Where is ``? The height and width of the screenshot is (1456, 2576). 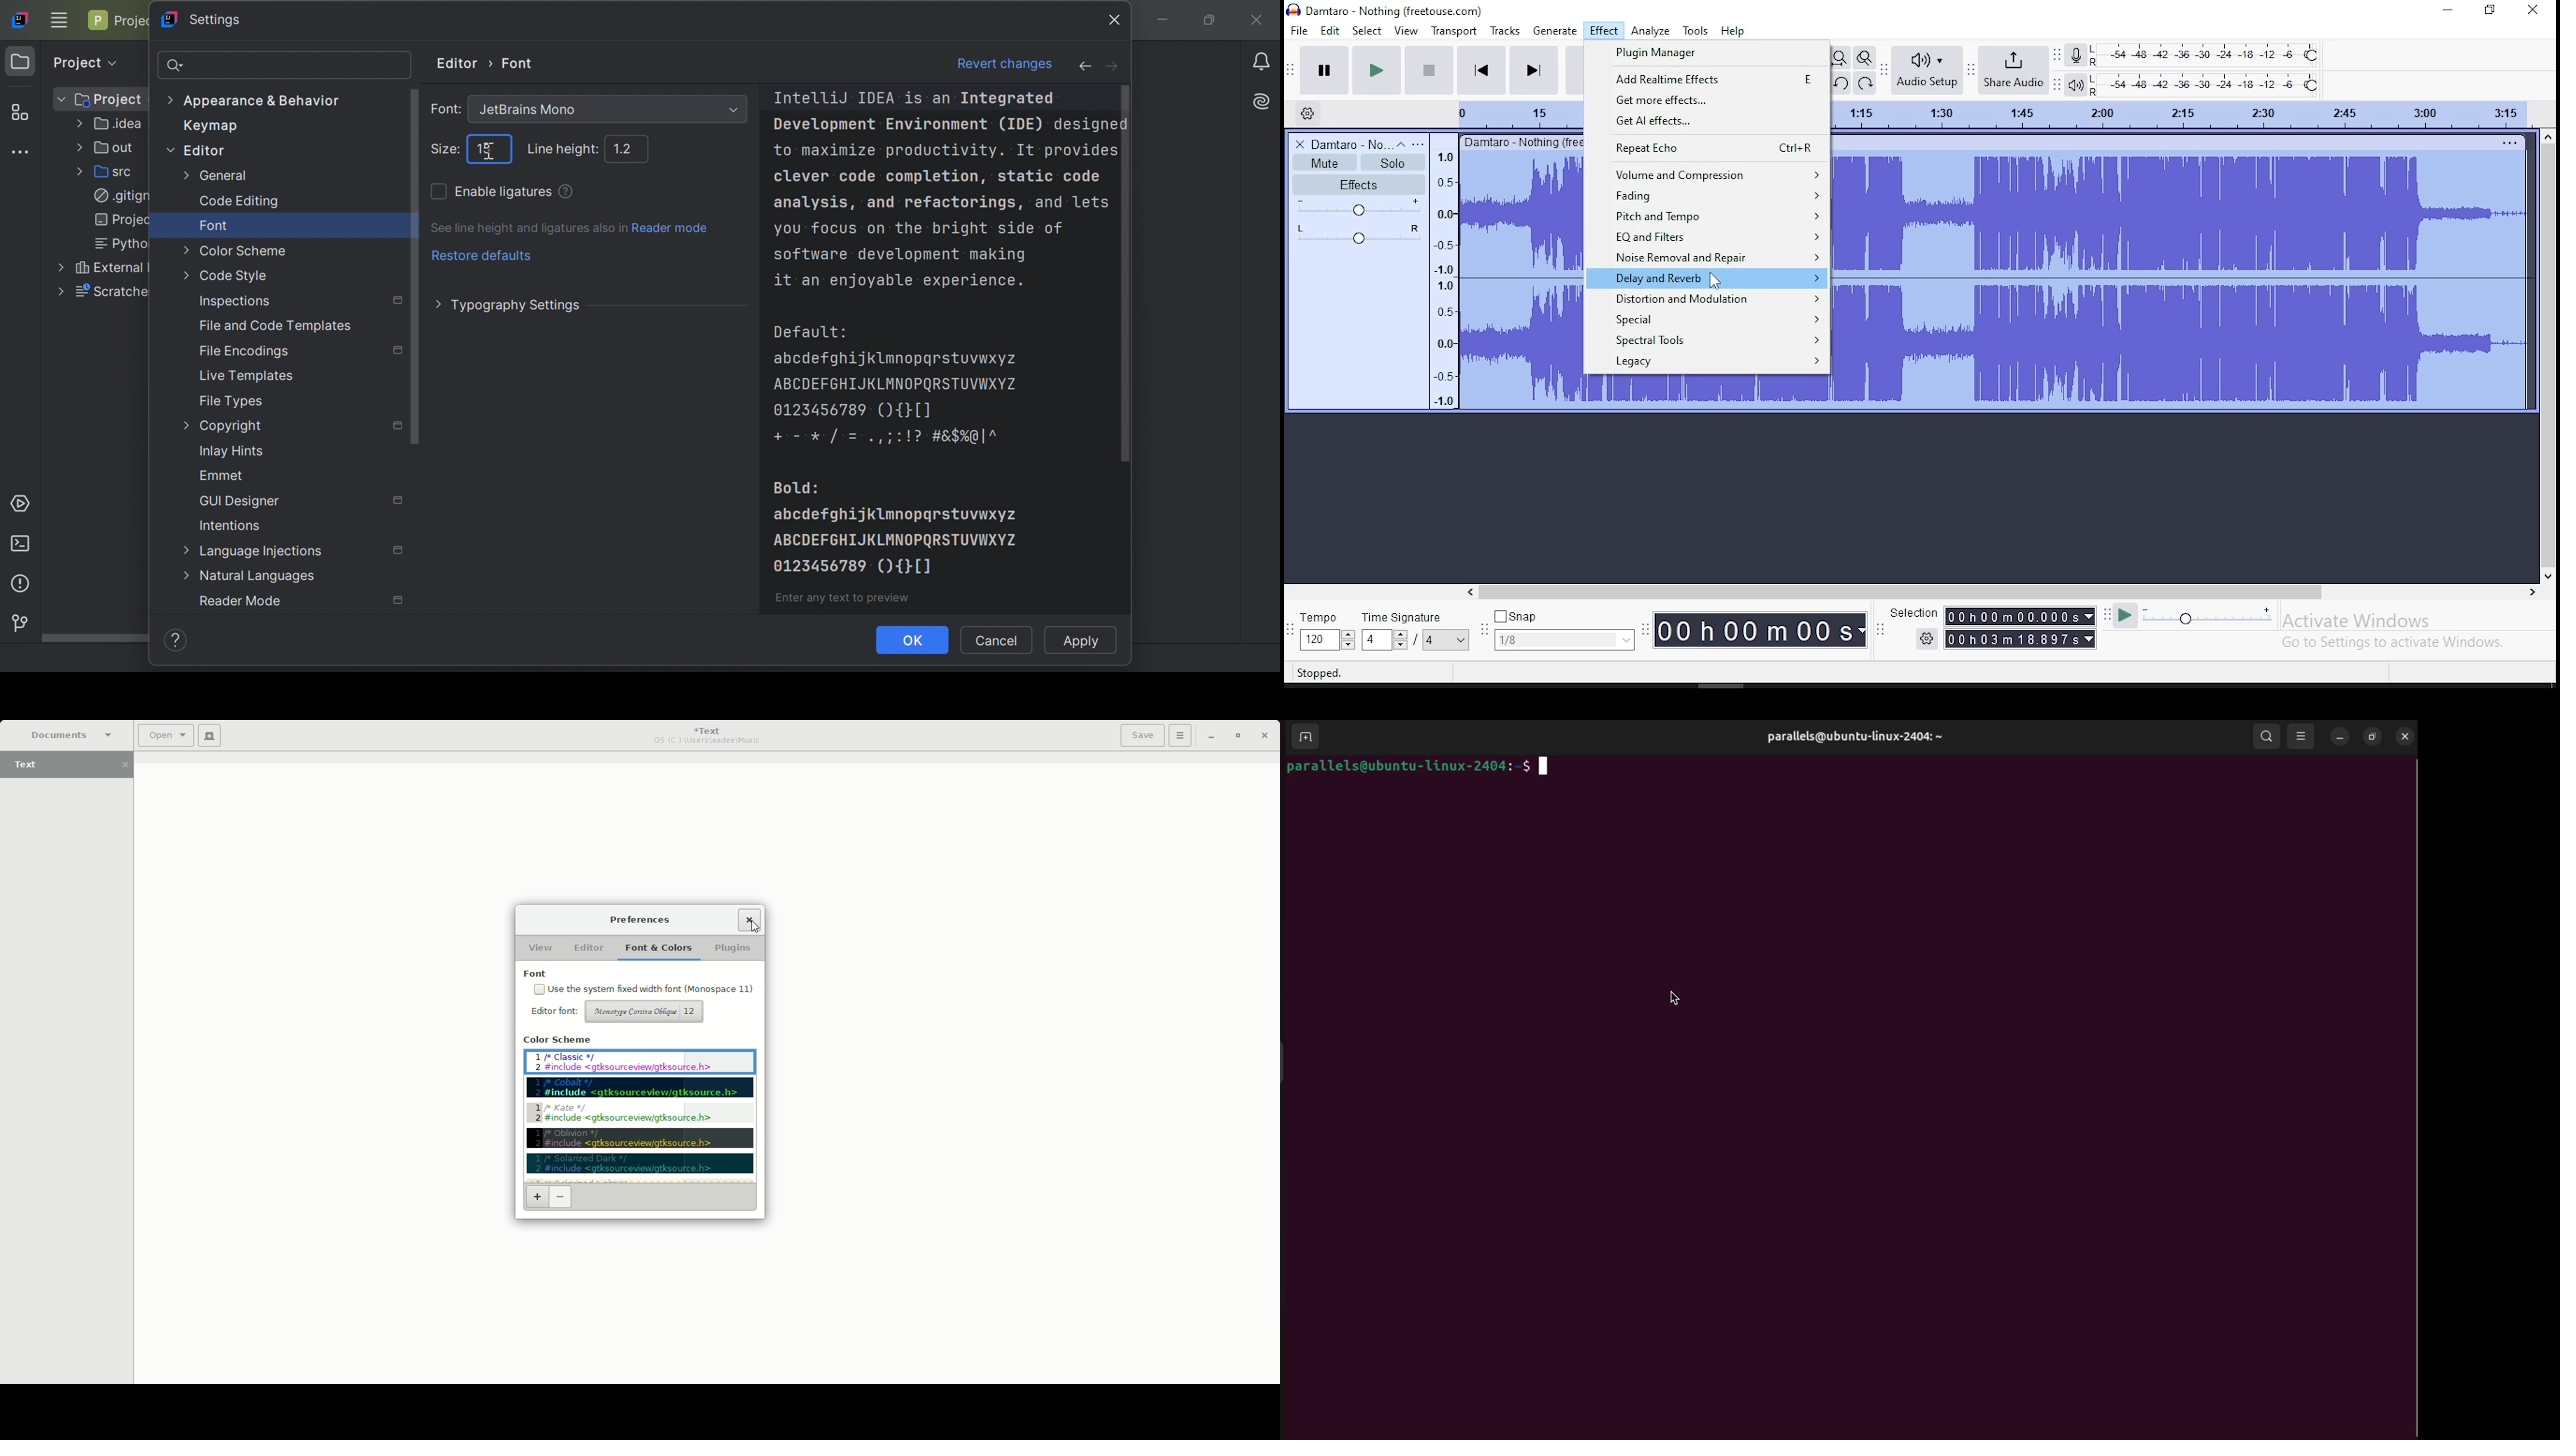
 is located at coordinates (1292, 630).